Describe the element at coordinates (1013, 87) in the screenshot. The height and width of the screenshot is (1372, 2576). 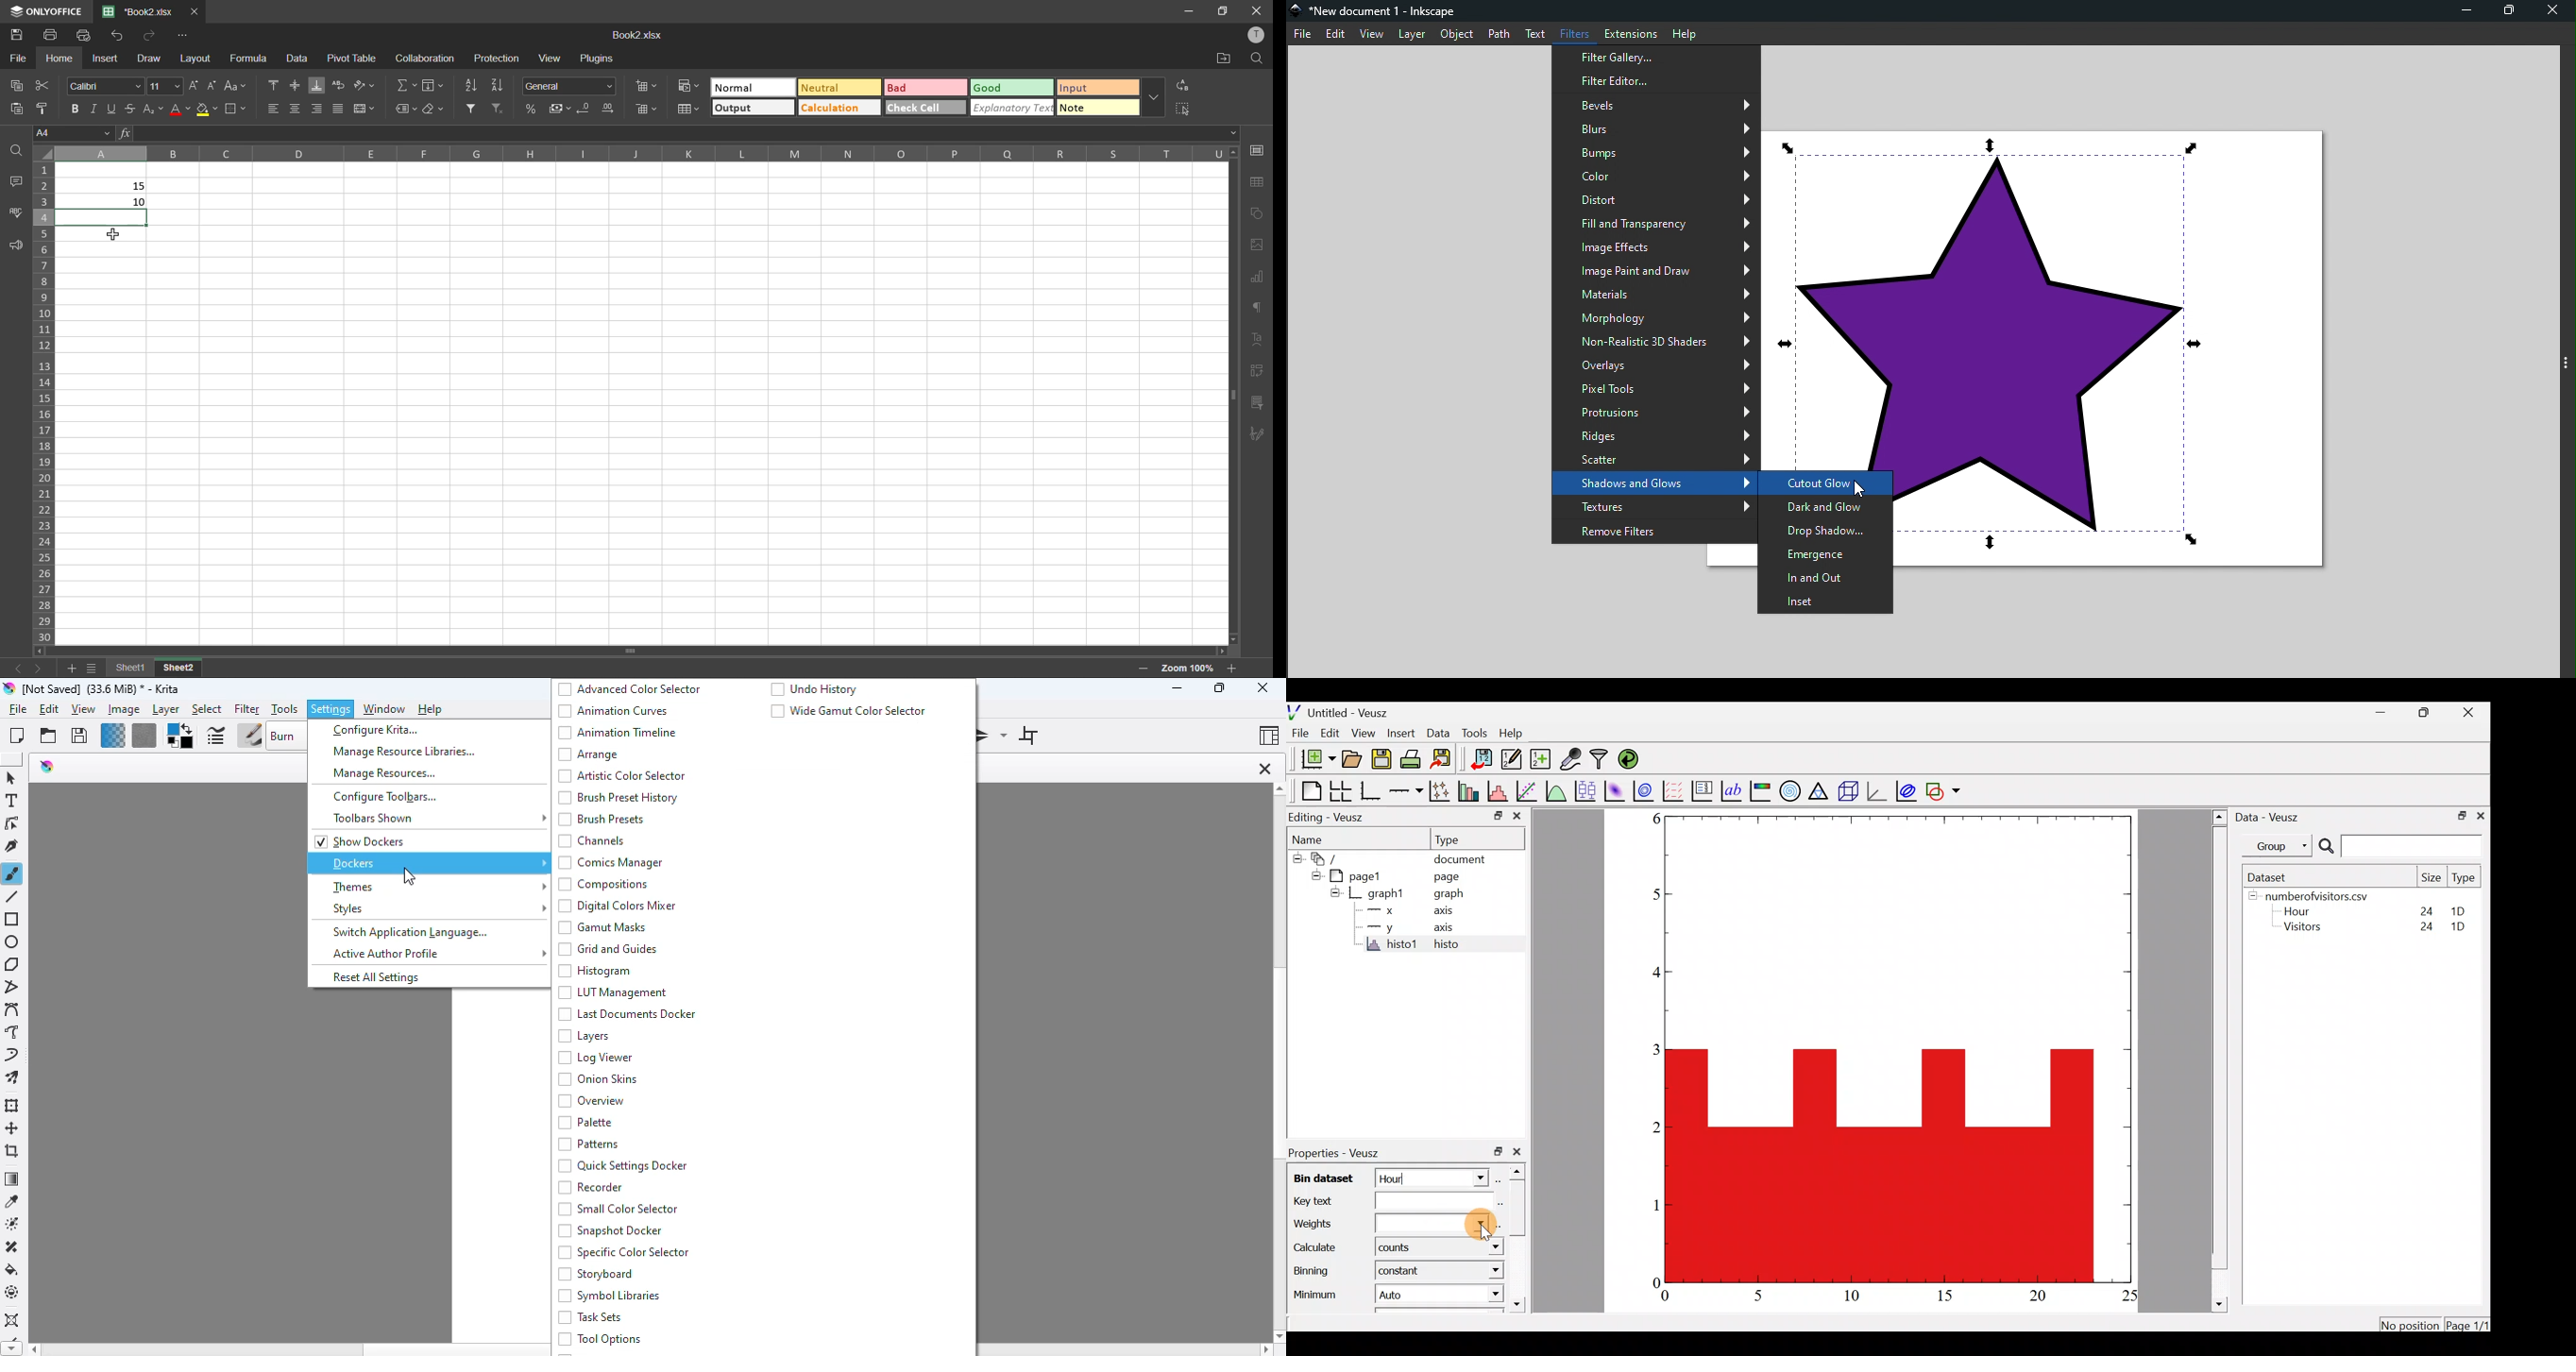
I see `good` at that location.